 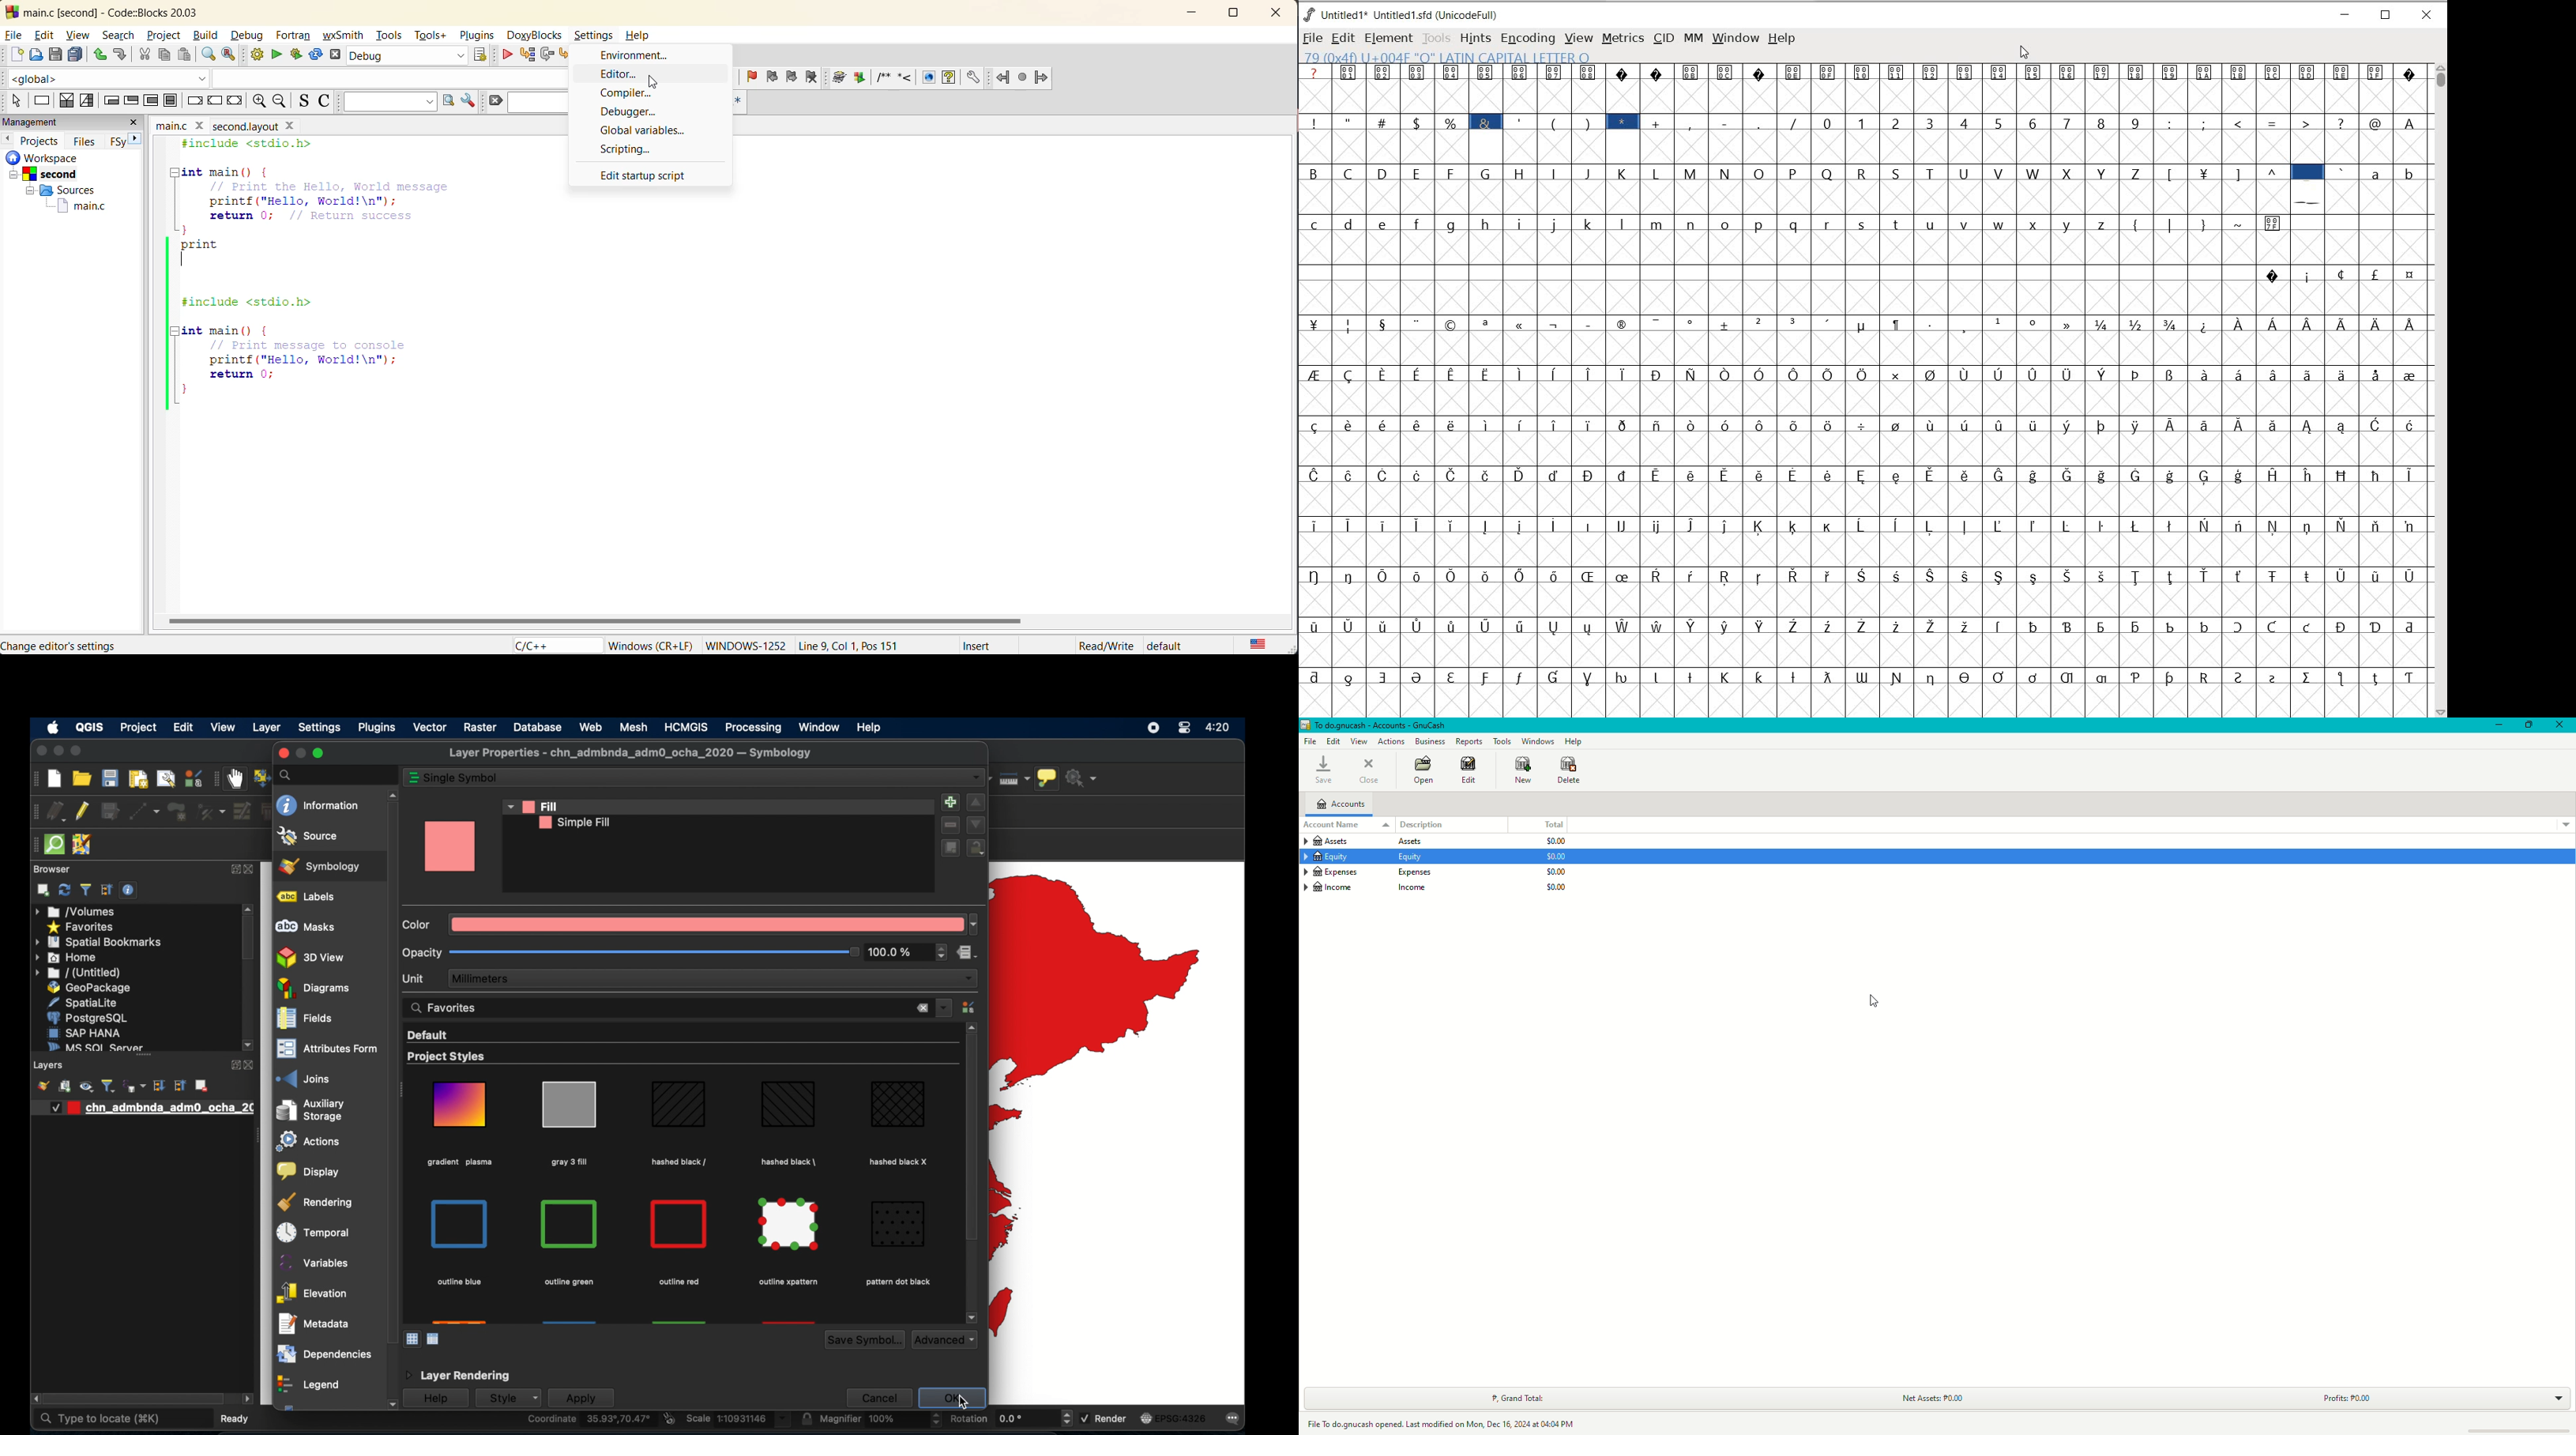 What do you see at coordinates (1335, 741) in the screenshot?
I see `Edit` at bounding box center [1335, 741].